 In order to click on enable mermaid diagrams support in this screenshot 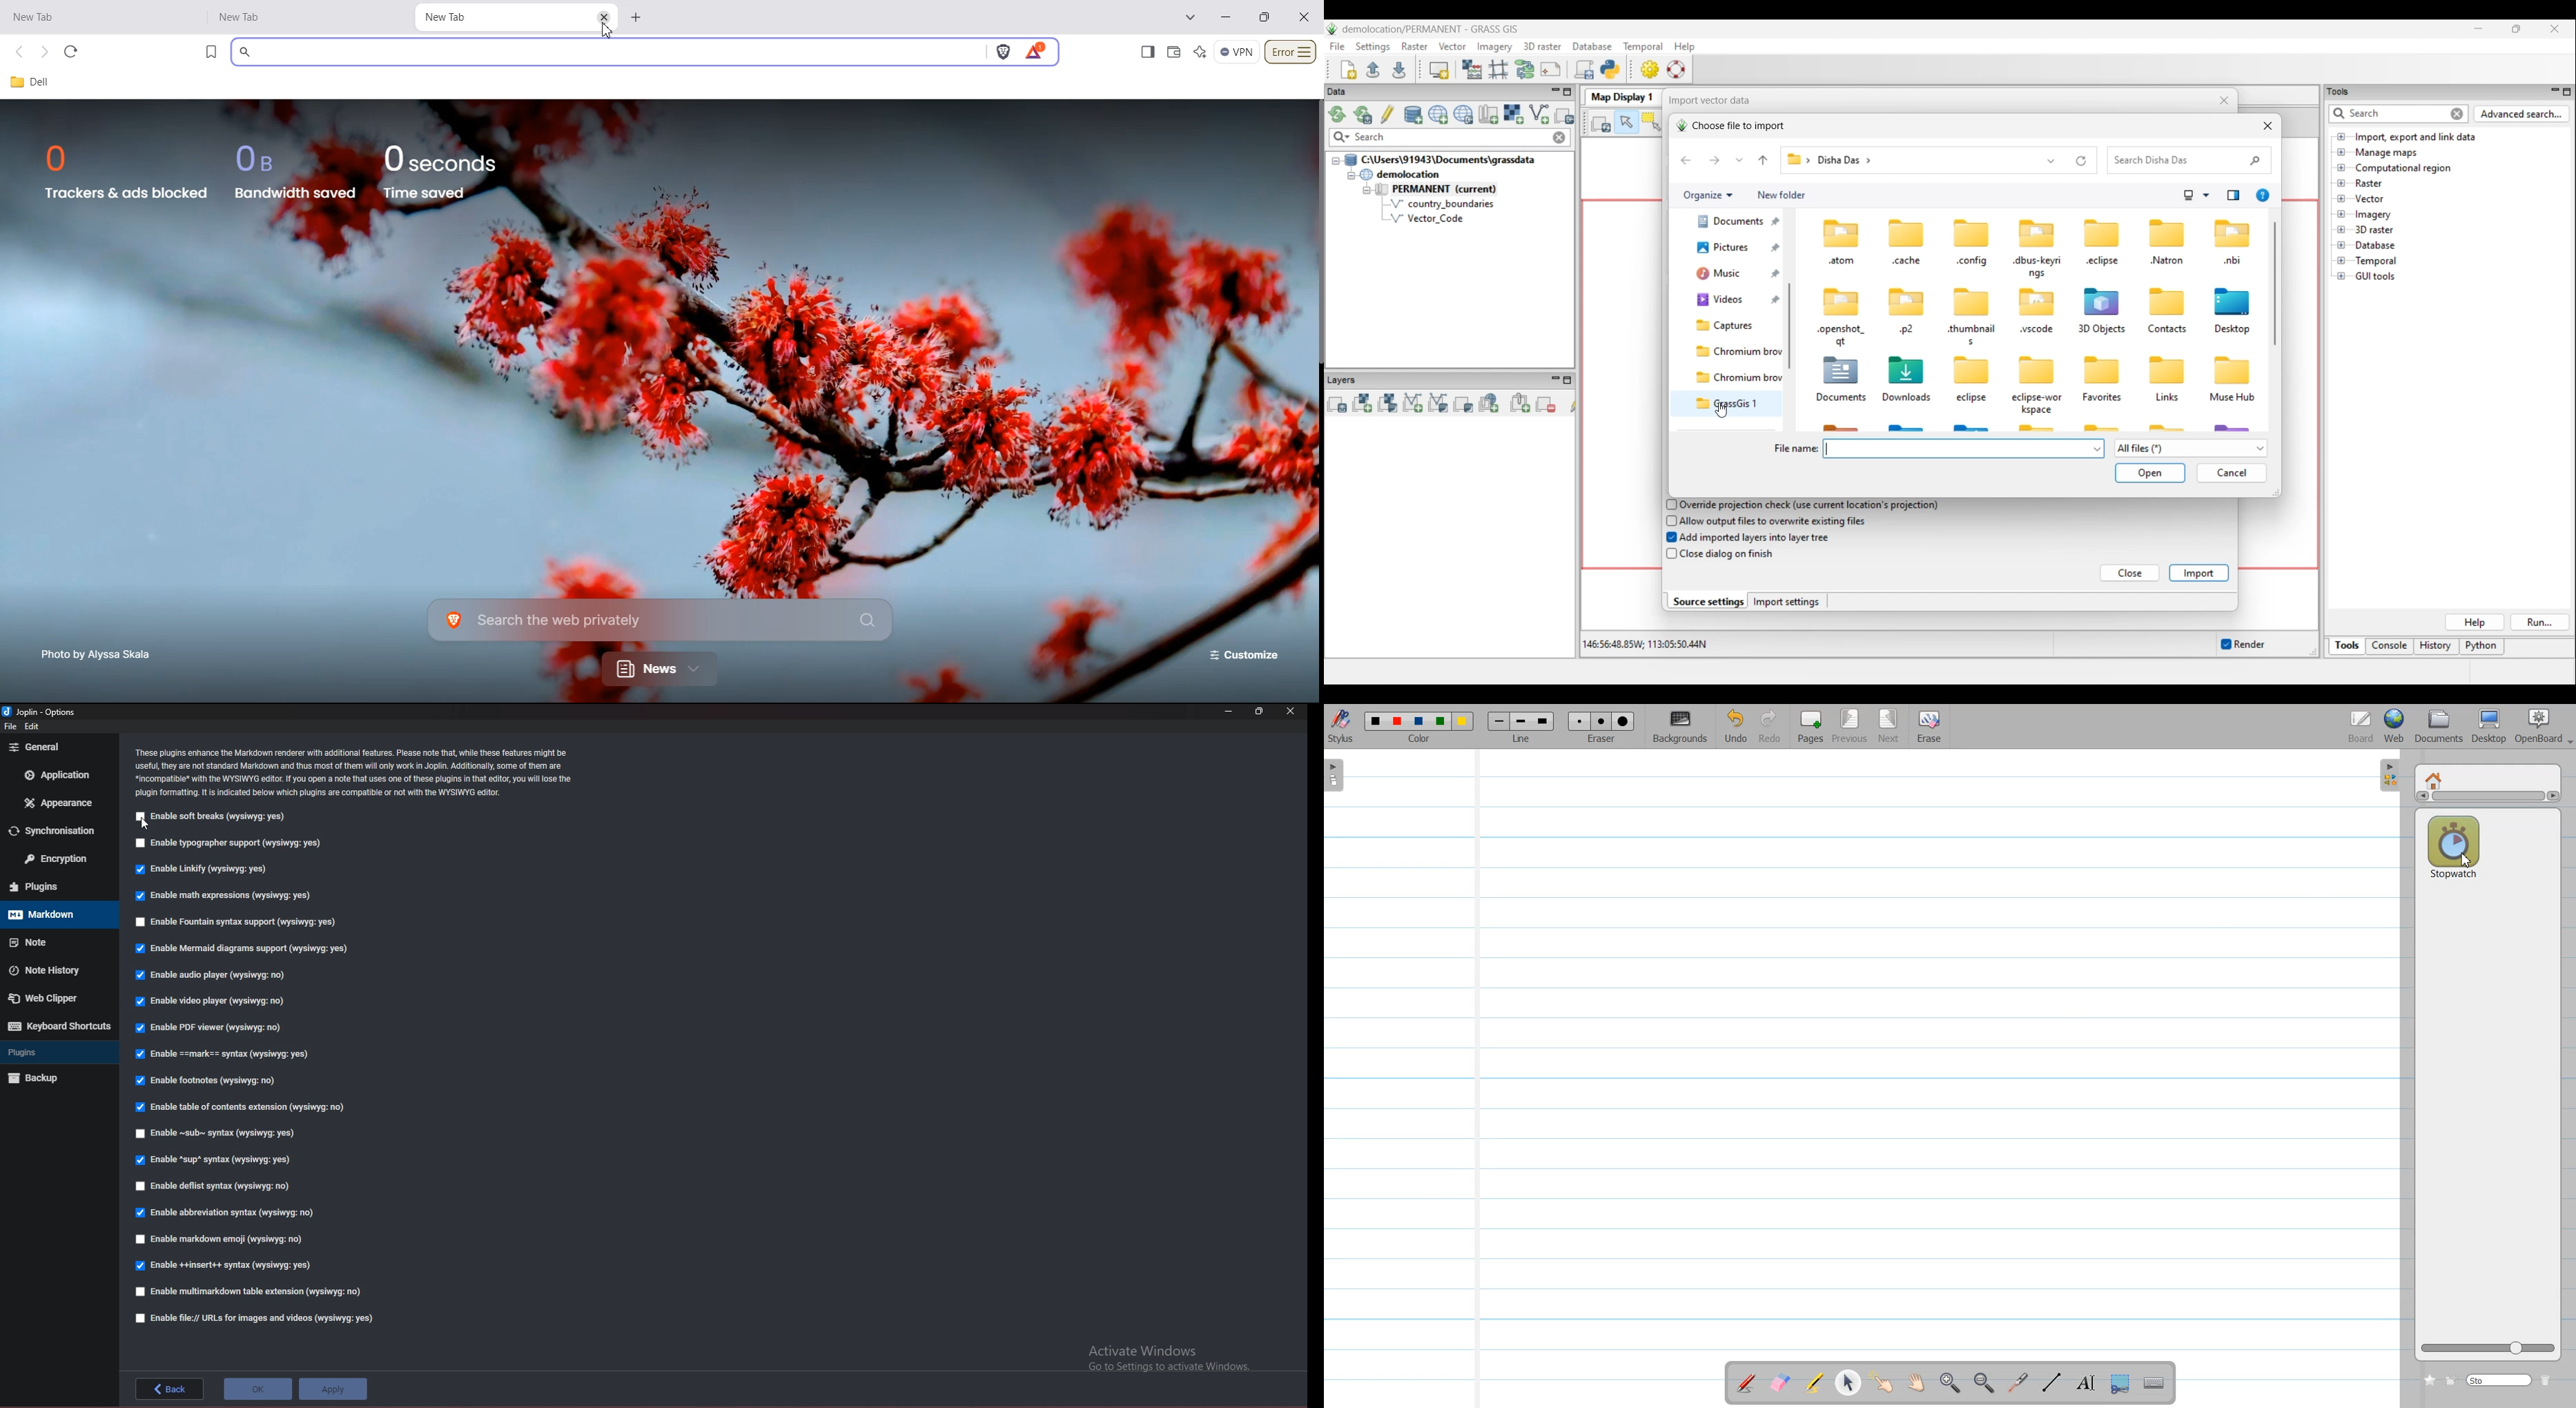, I will do `click(241, 949)`.